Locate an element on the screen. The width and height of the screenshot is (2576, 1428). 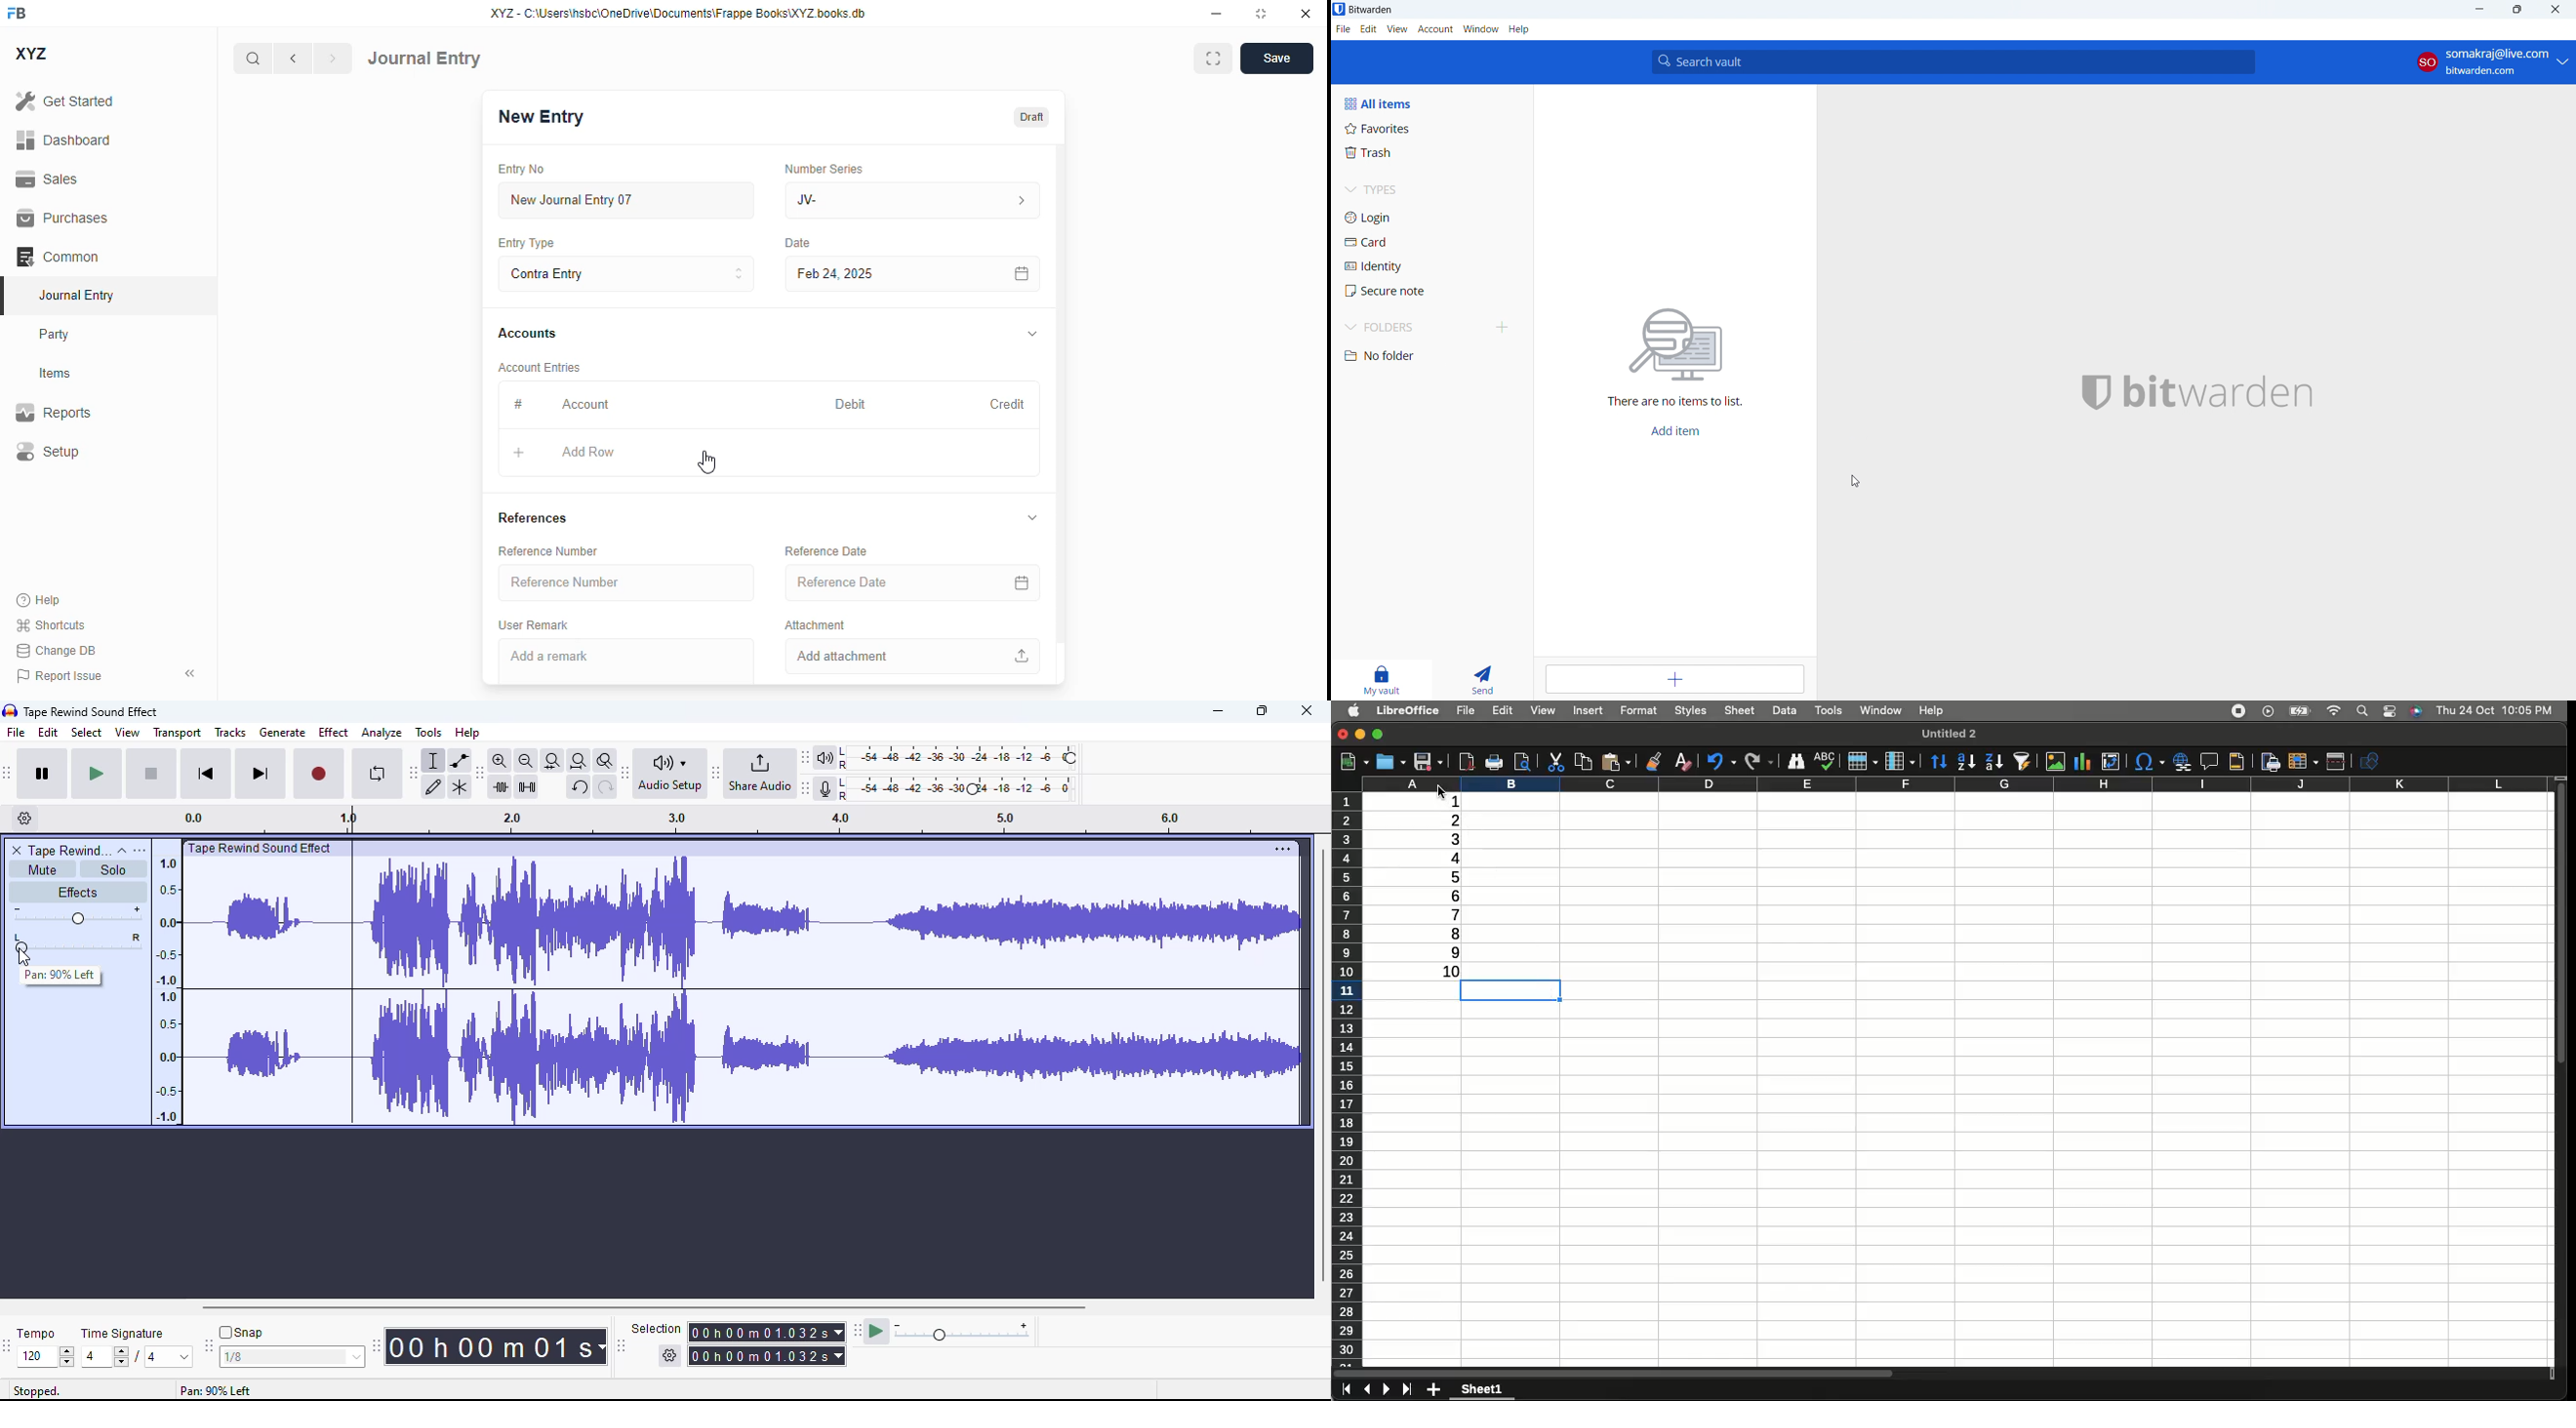
File is located at coordinates (1464, 710).